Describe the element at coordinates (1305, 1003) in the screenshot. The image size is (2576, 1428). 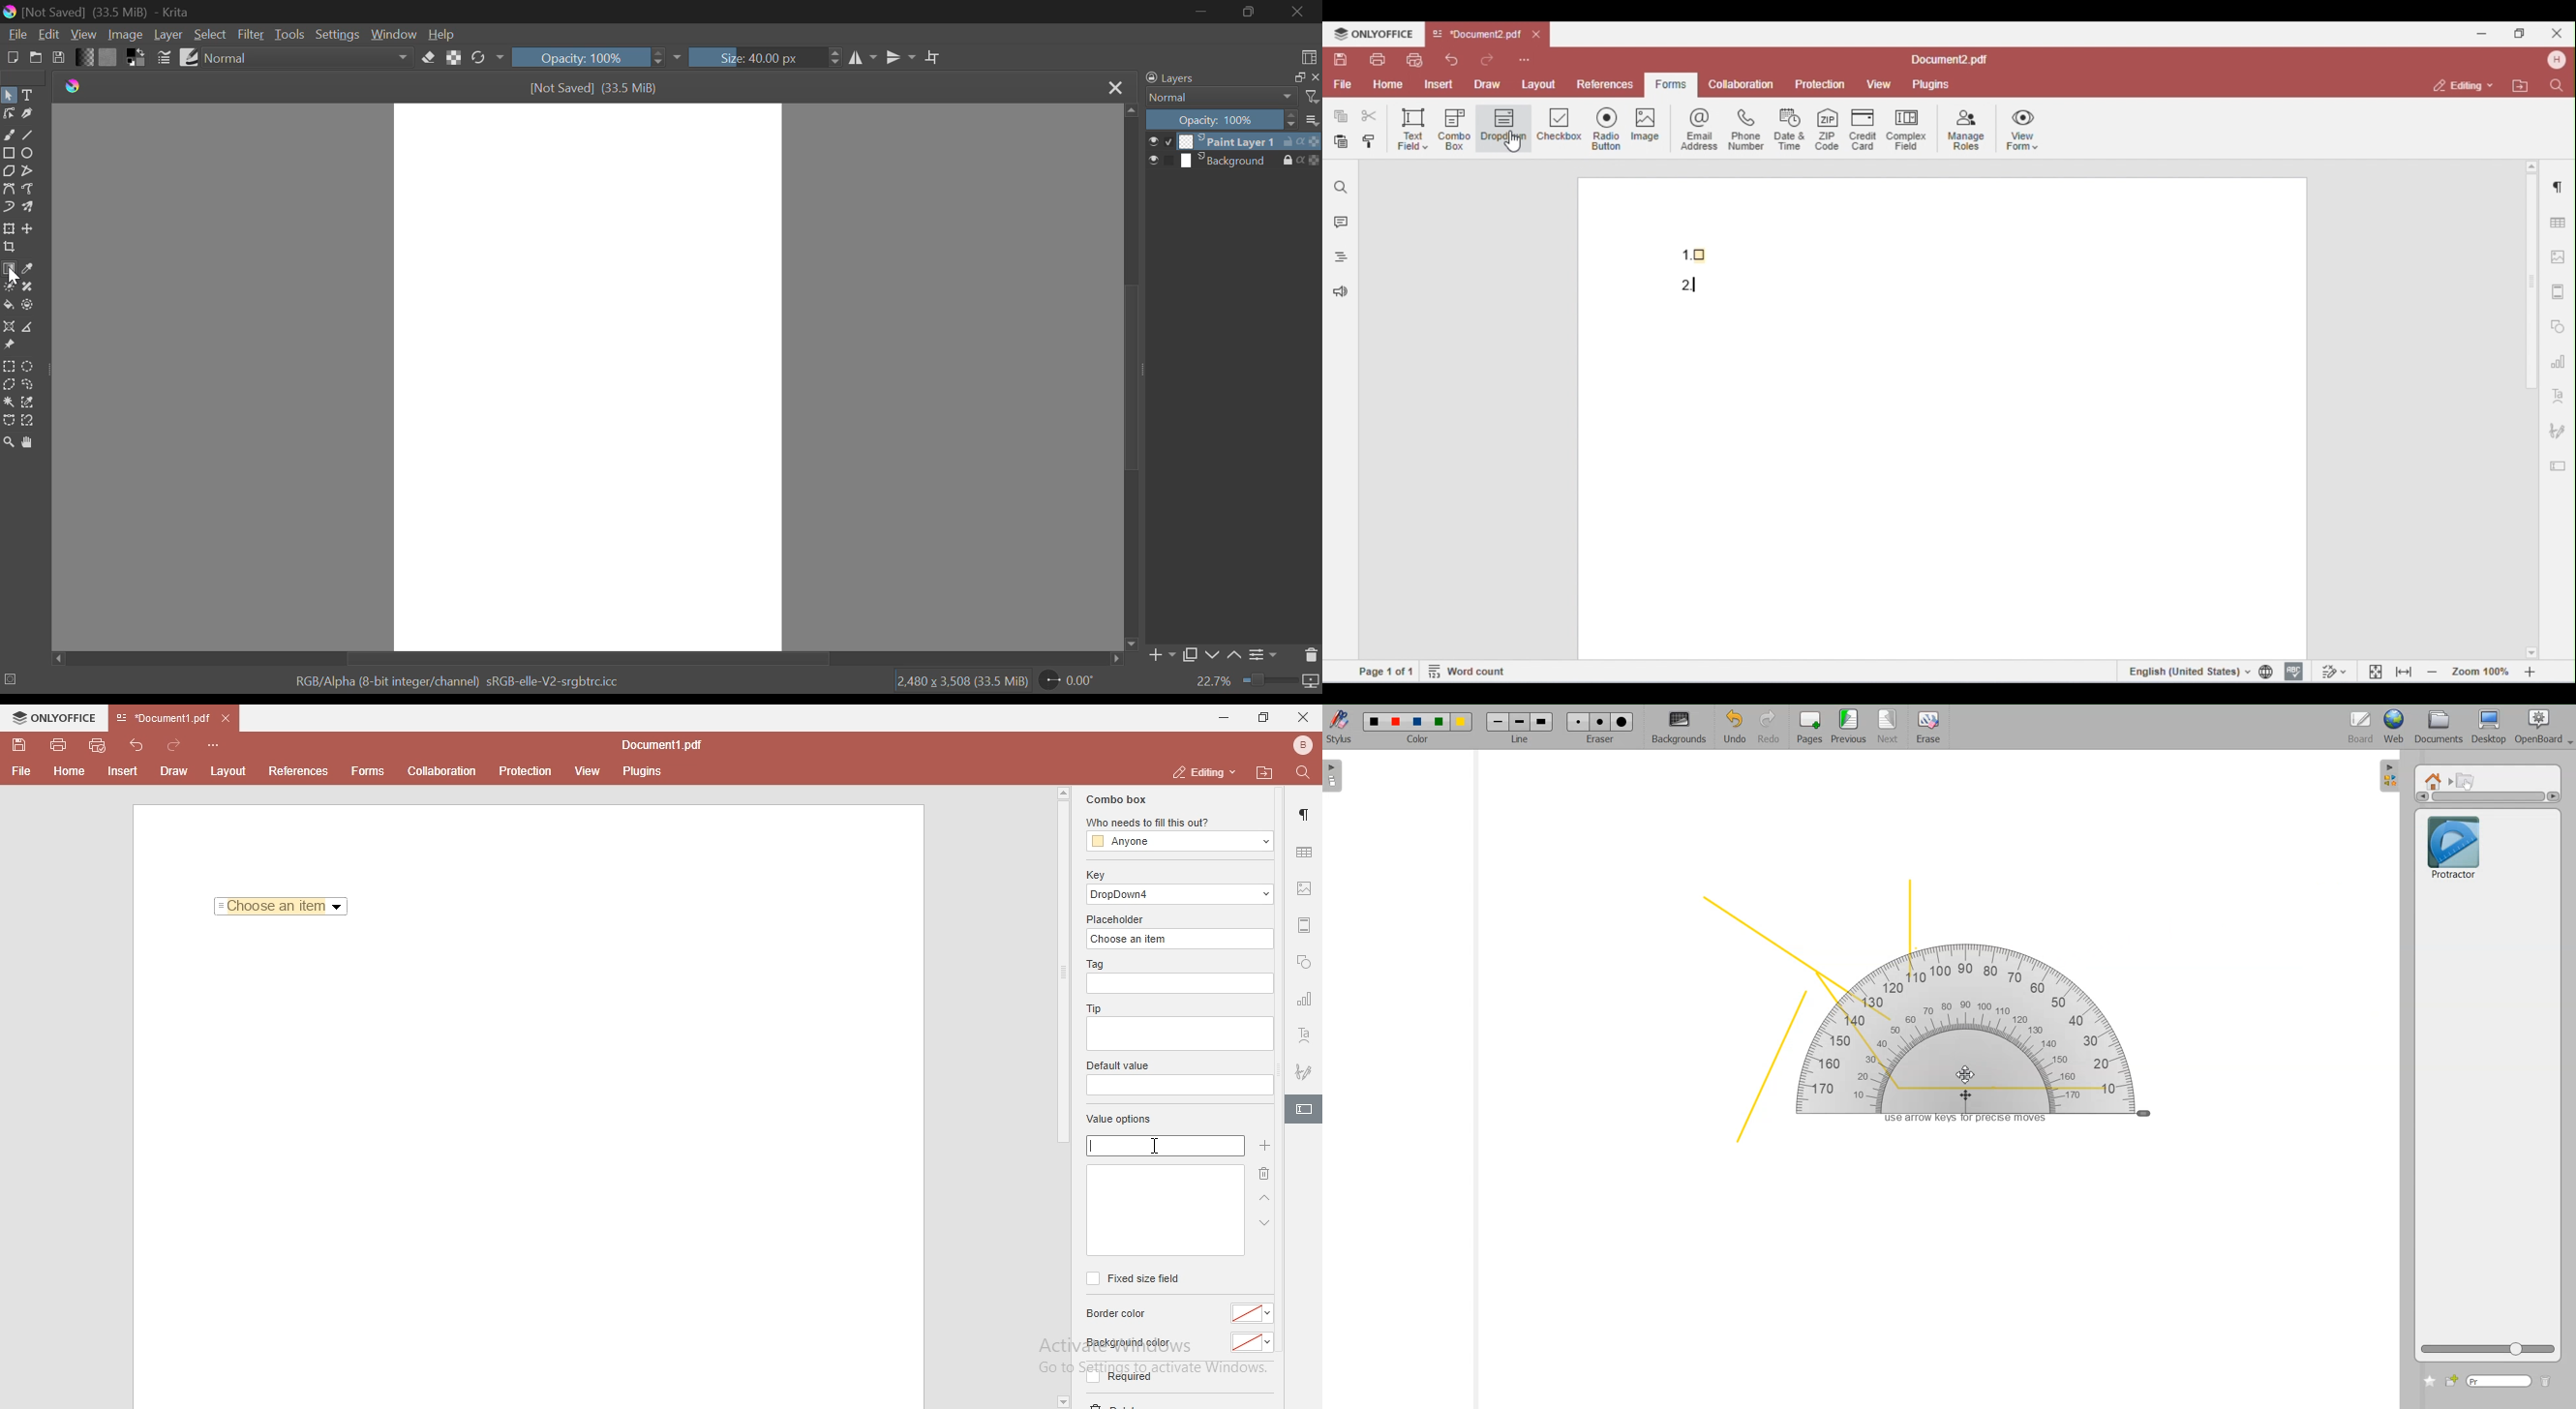
I see `chart` at that location.